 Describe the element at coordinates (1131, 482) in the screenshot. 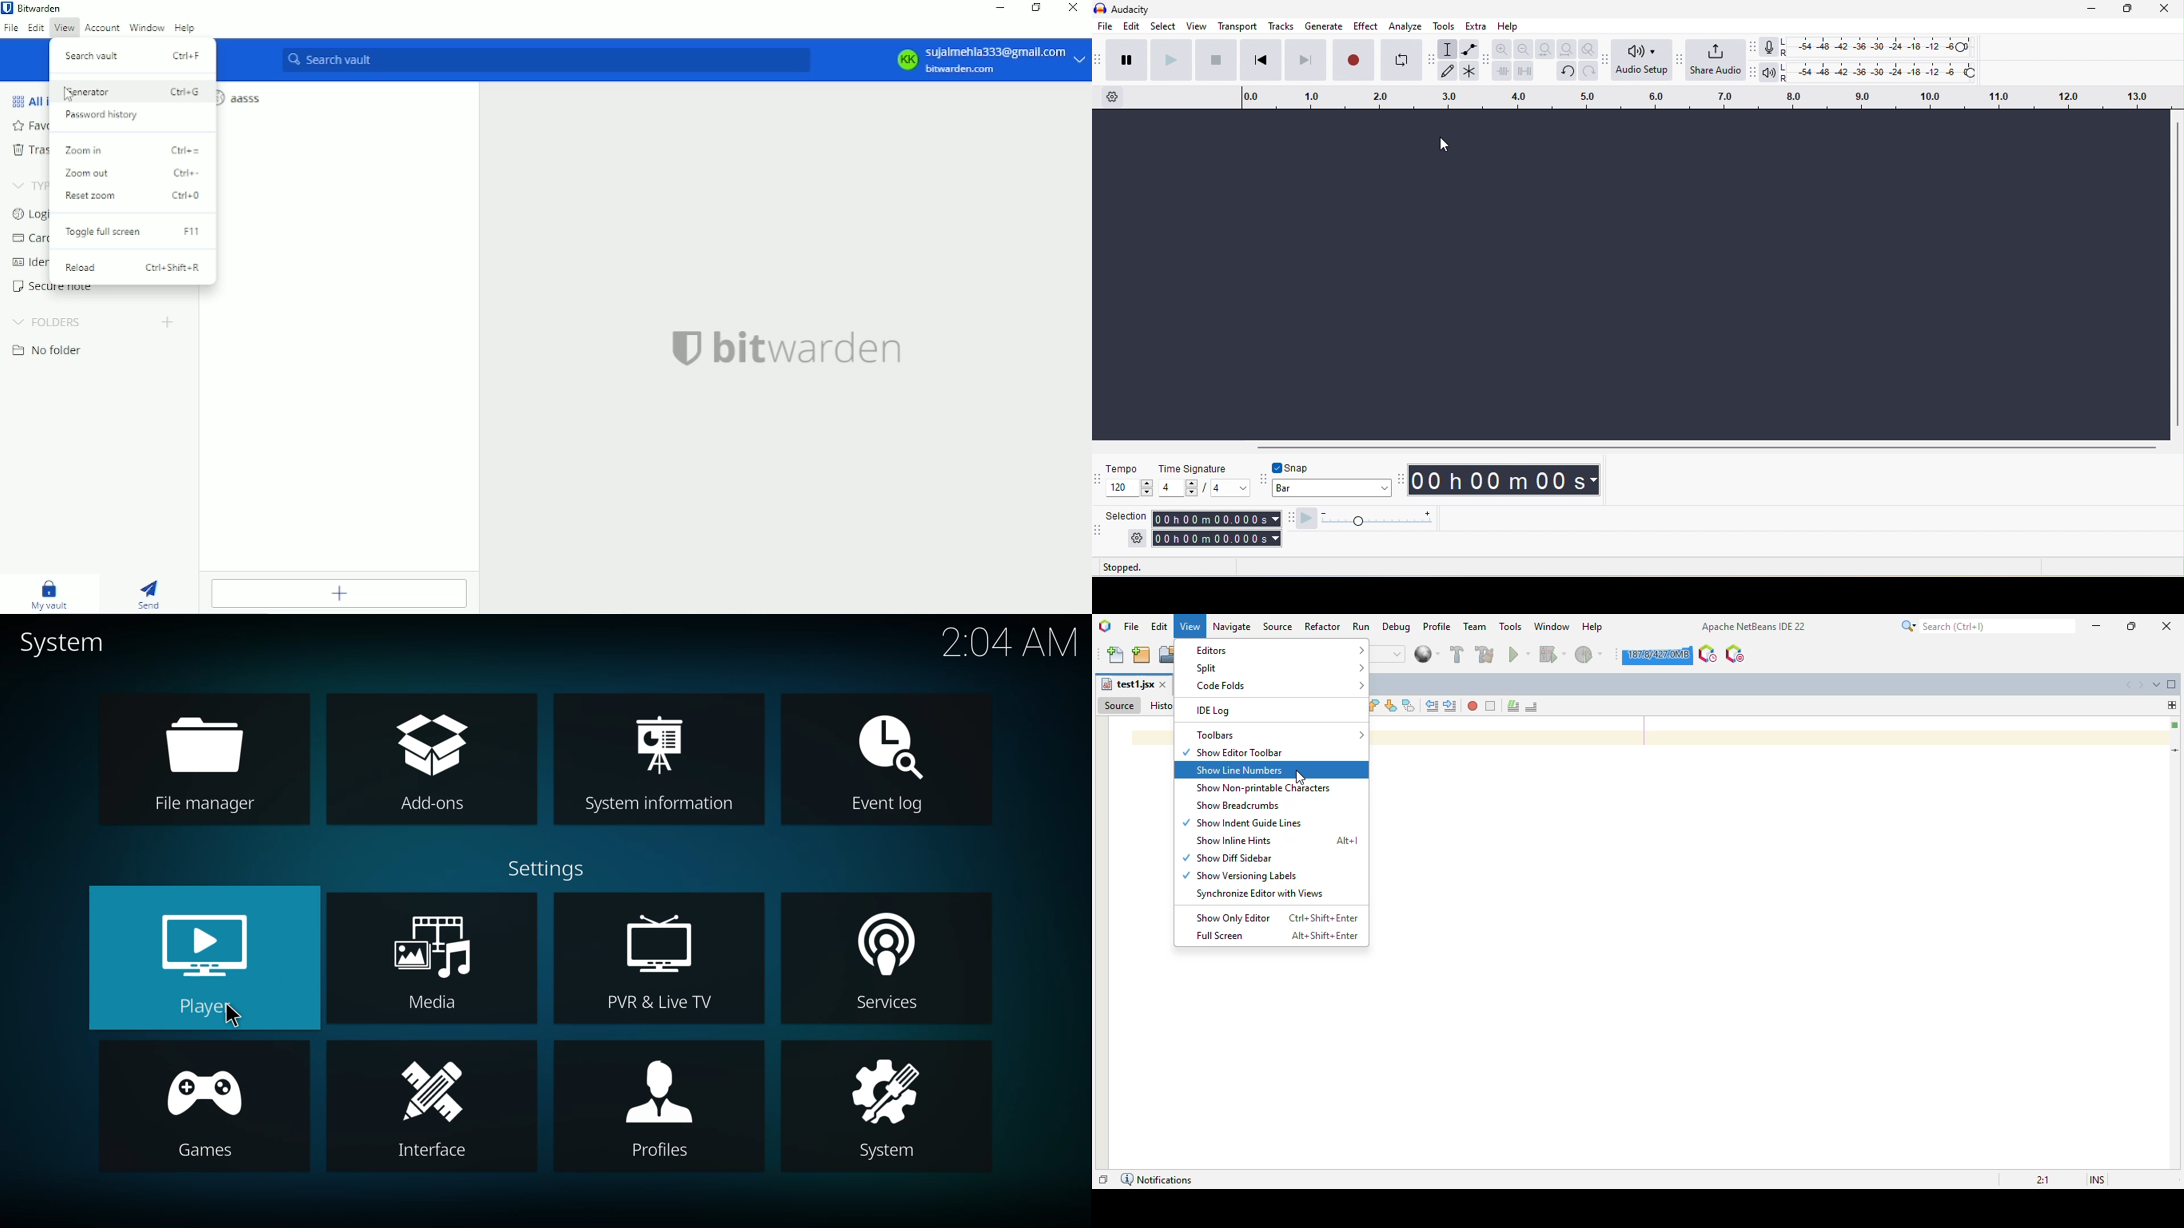

I see `tempo` at that location.